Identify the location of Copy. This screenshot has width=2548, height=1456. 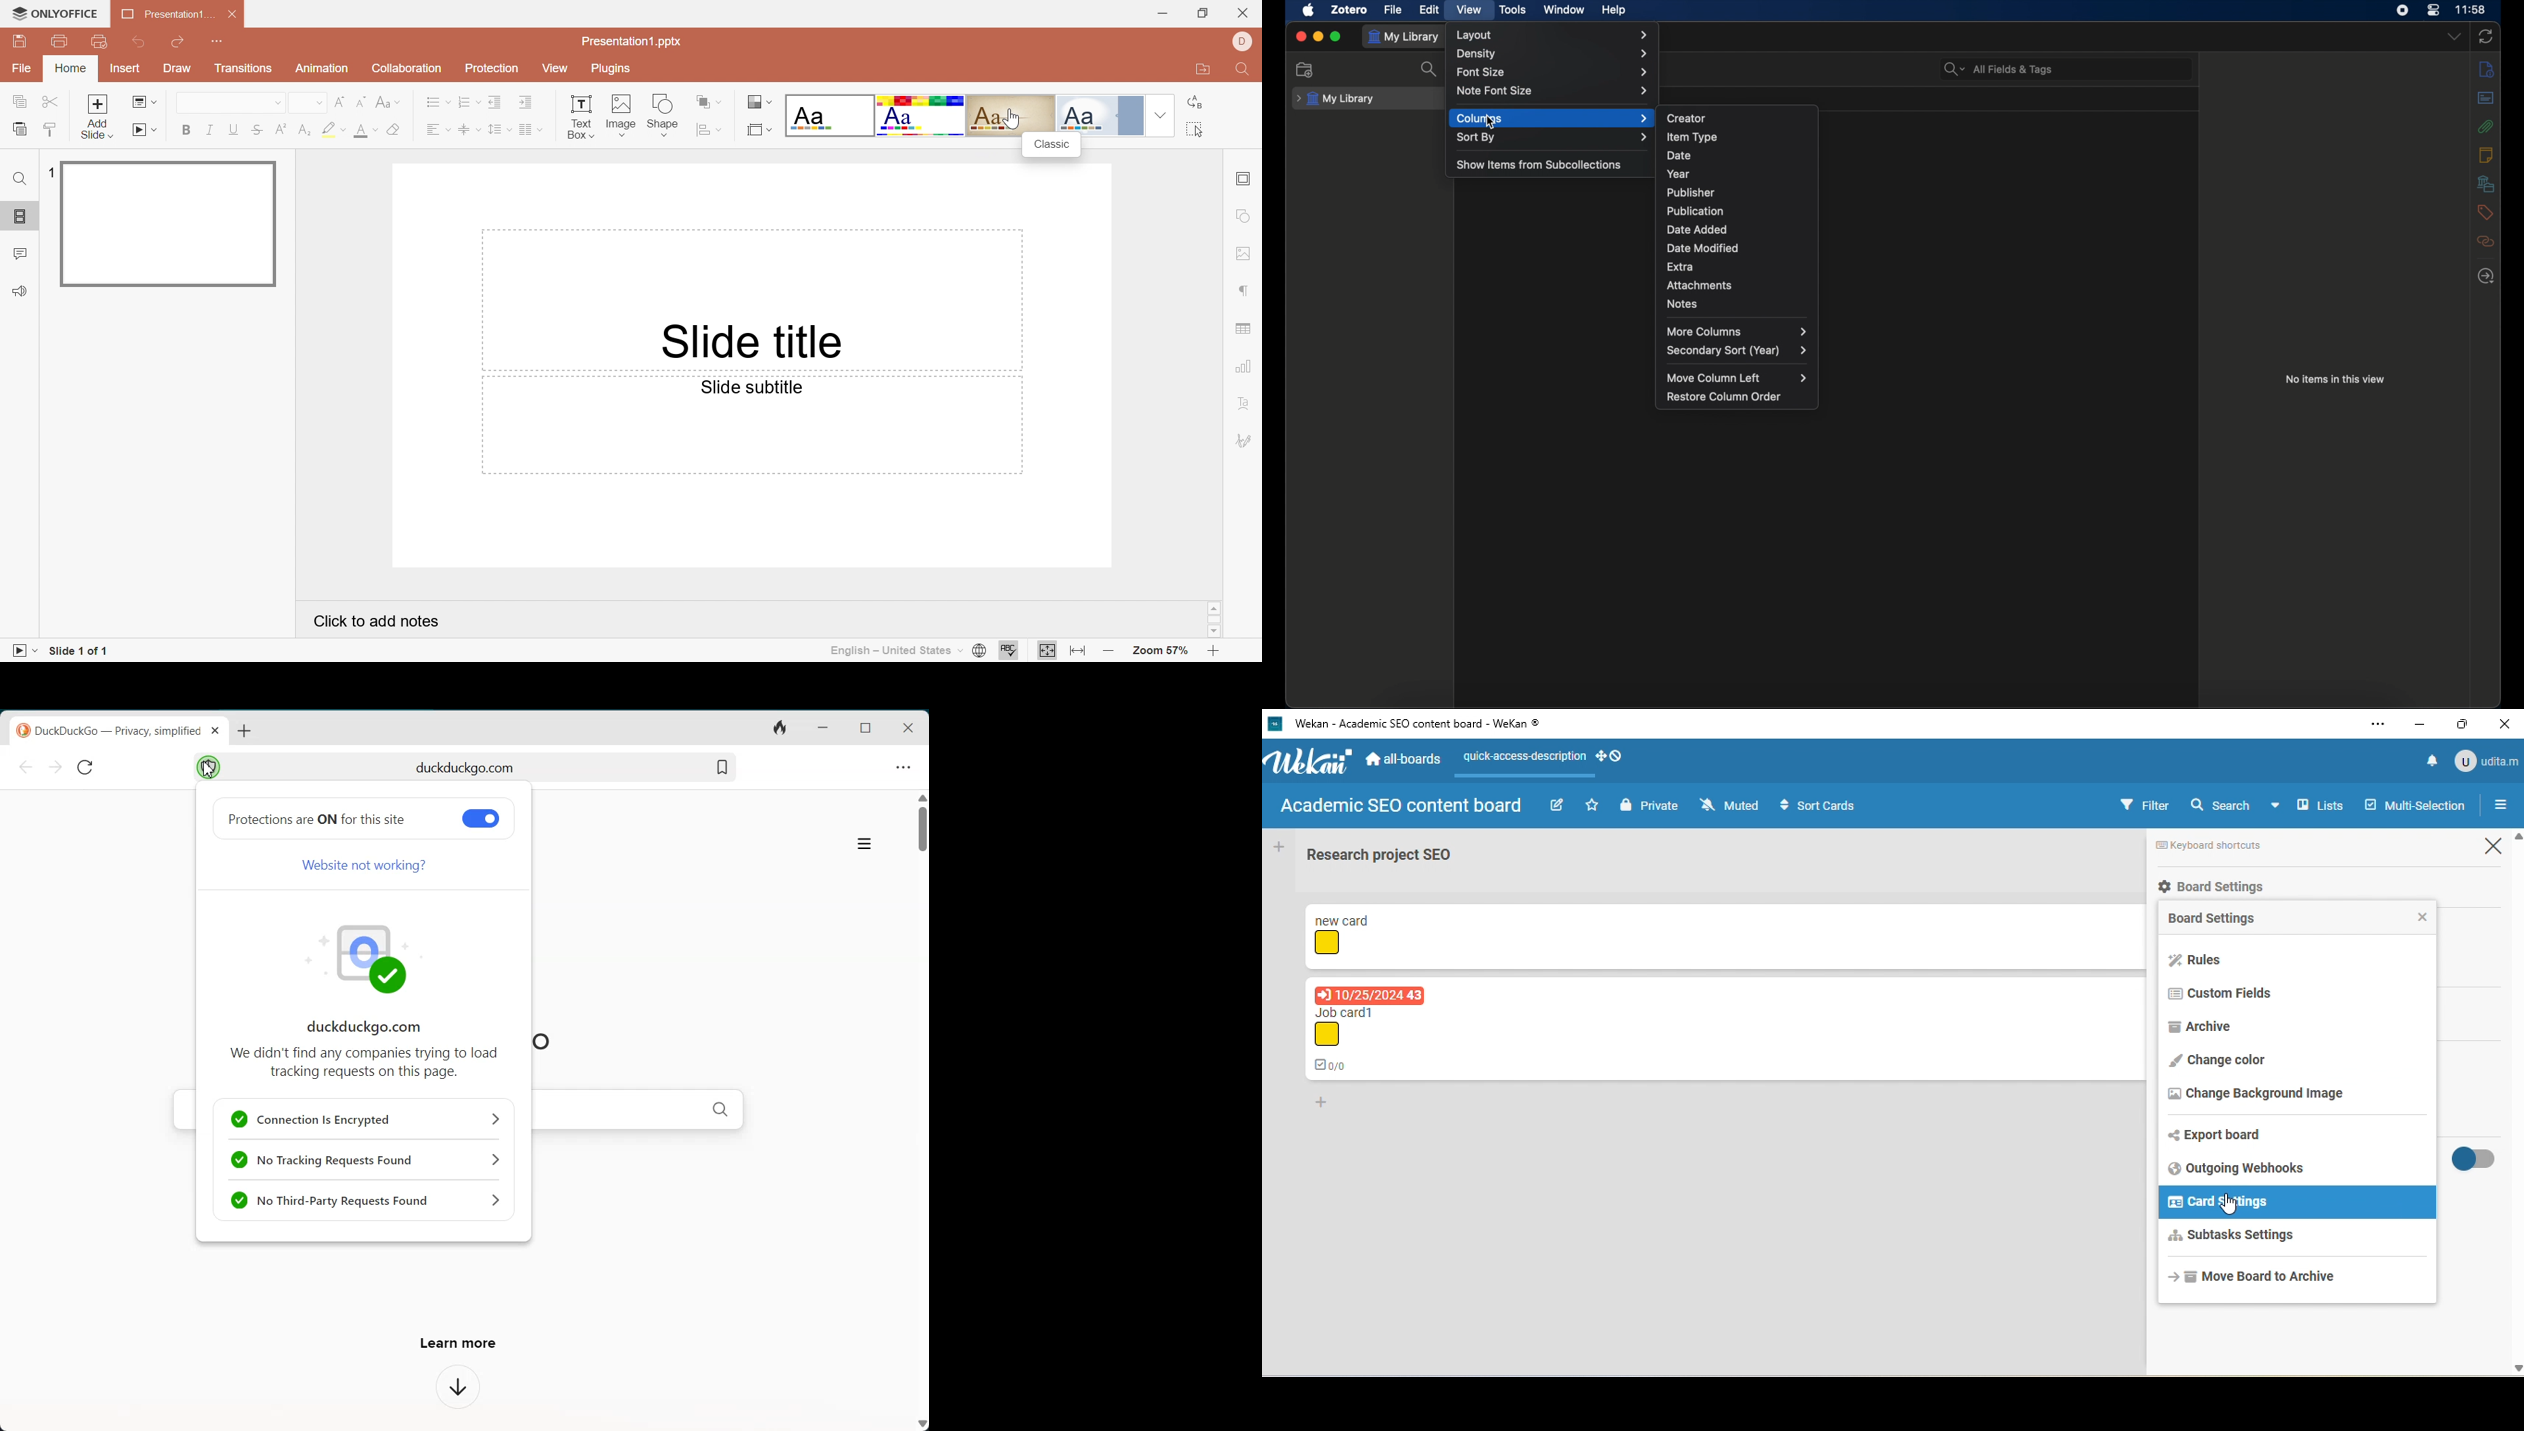
(16, 99).